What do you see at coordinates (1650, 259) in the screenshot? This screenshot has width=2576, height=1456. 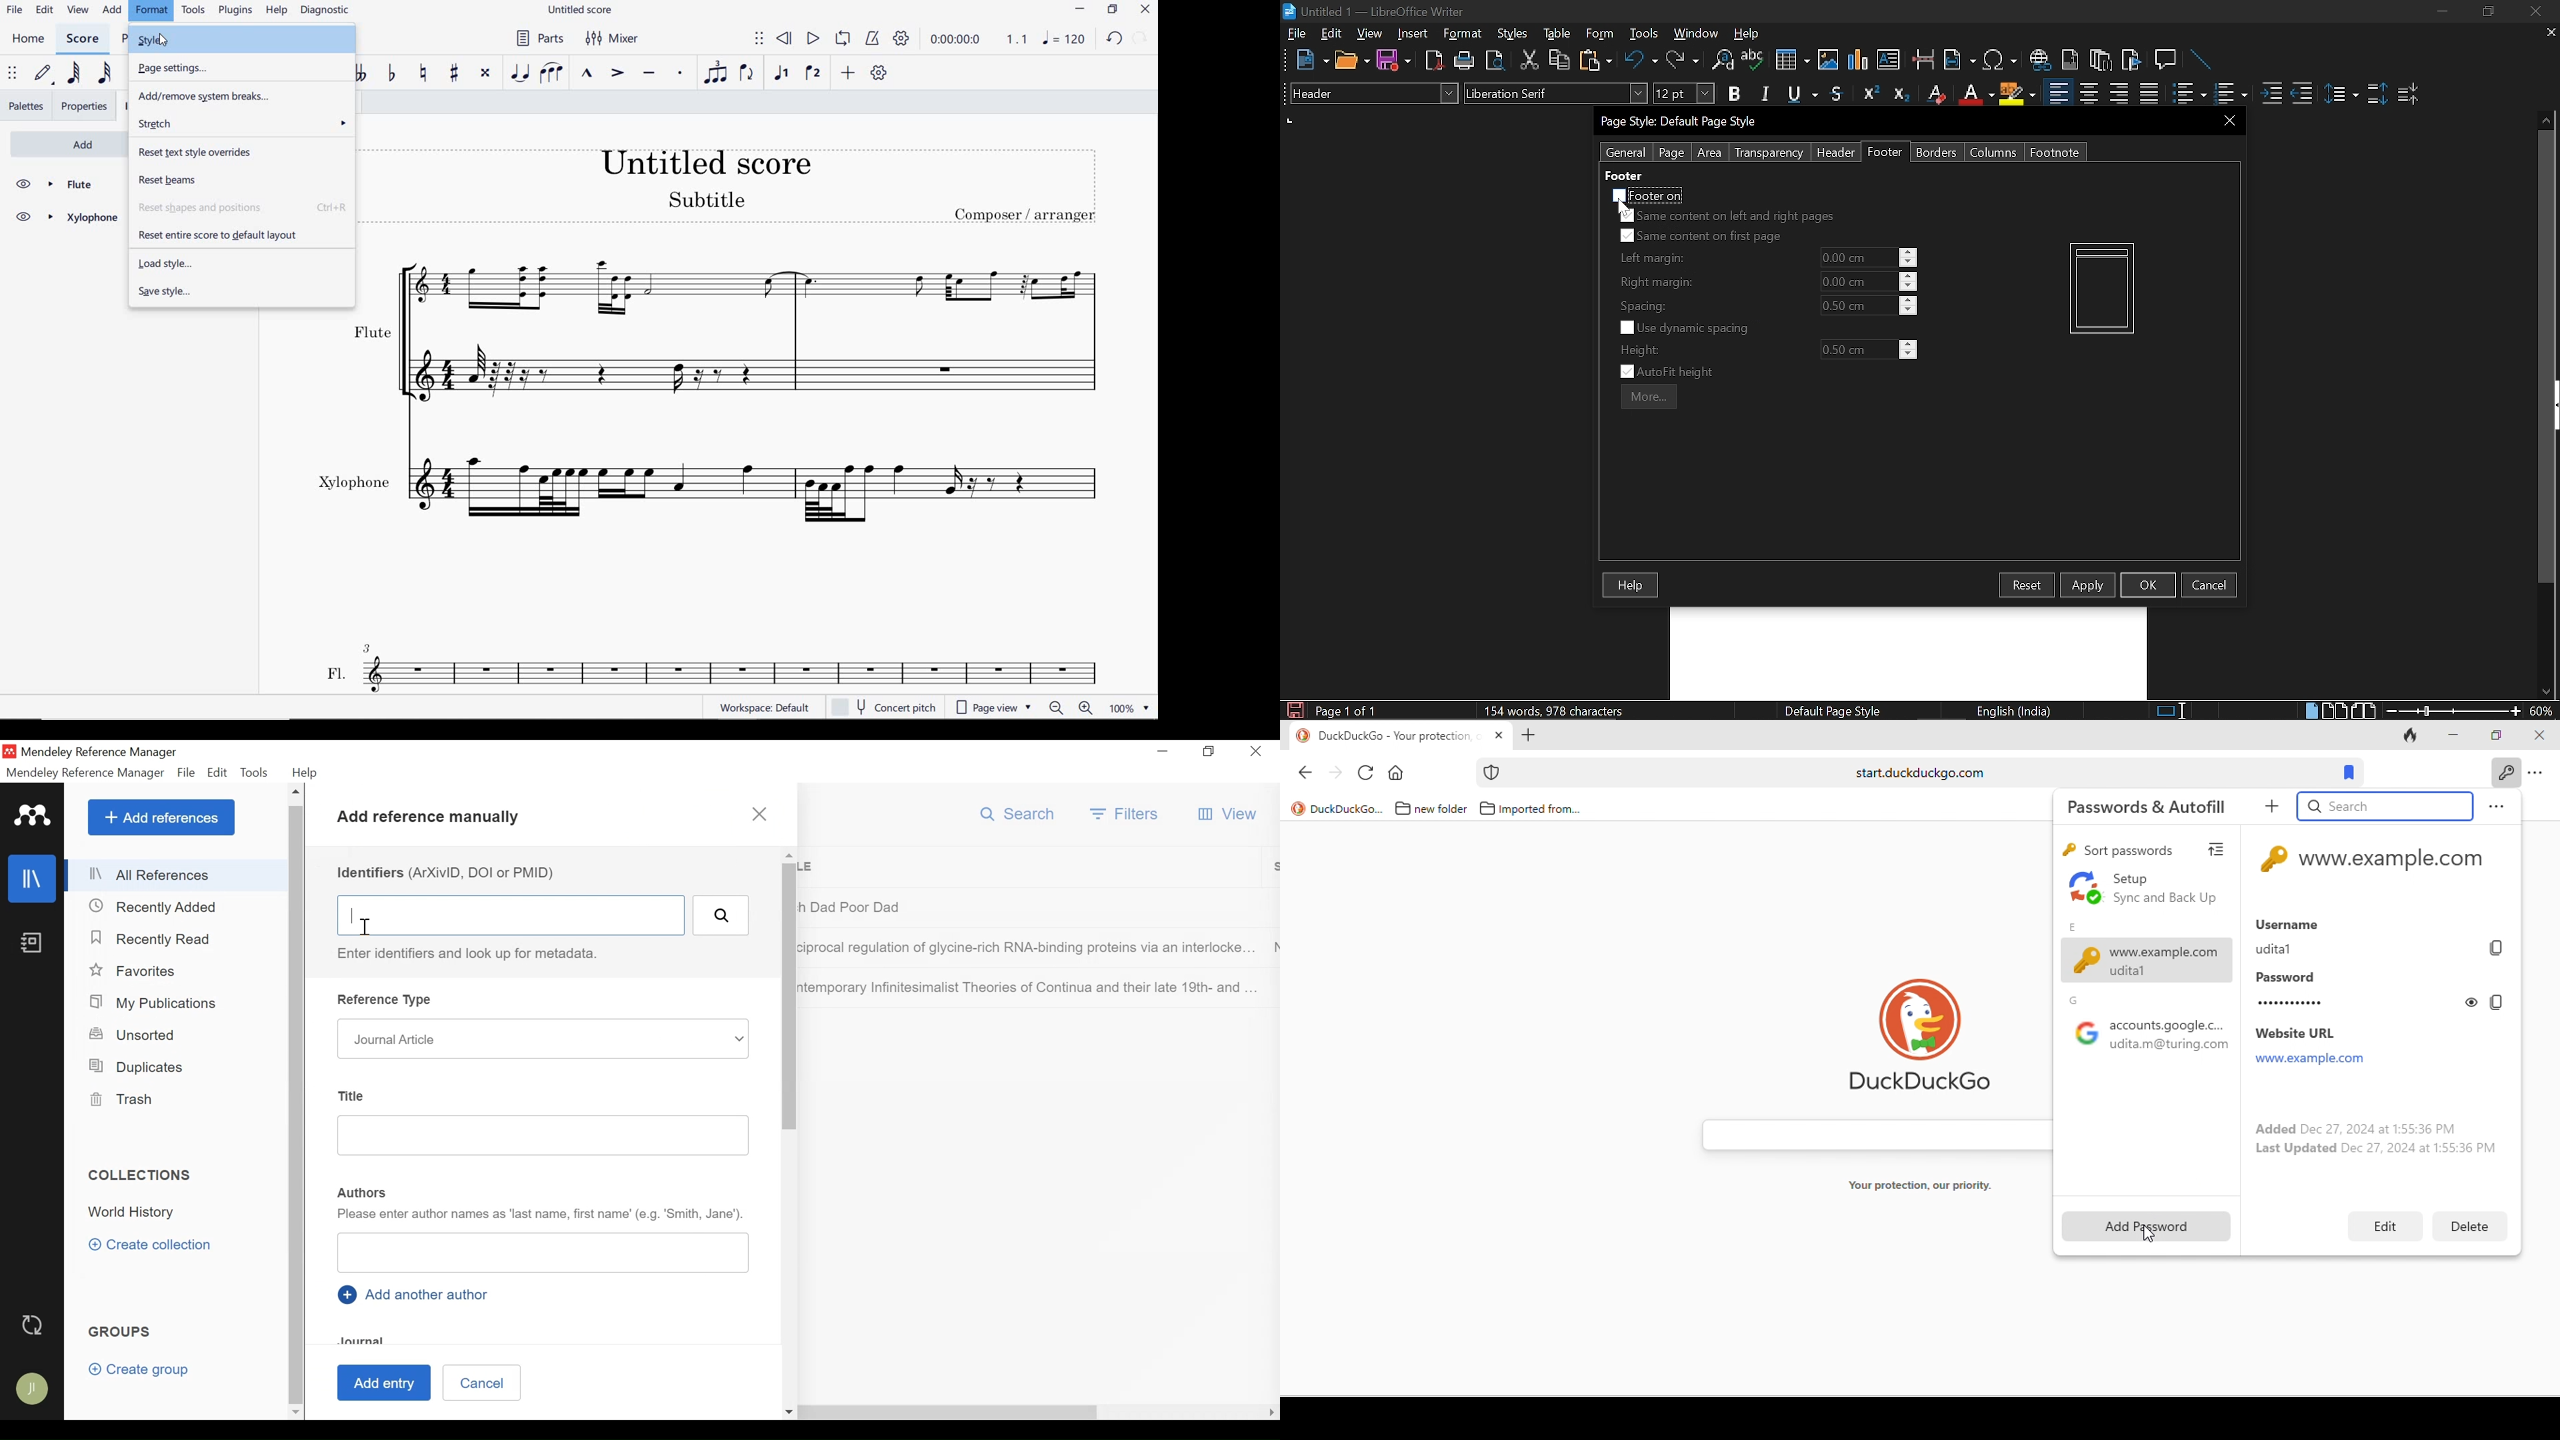 I see `left margin` at bounding box center [1650, 259].